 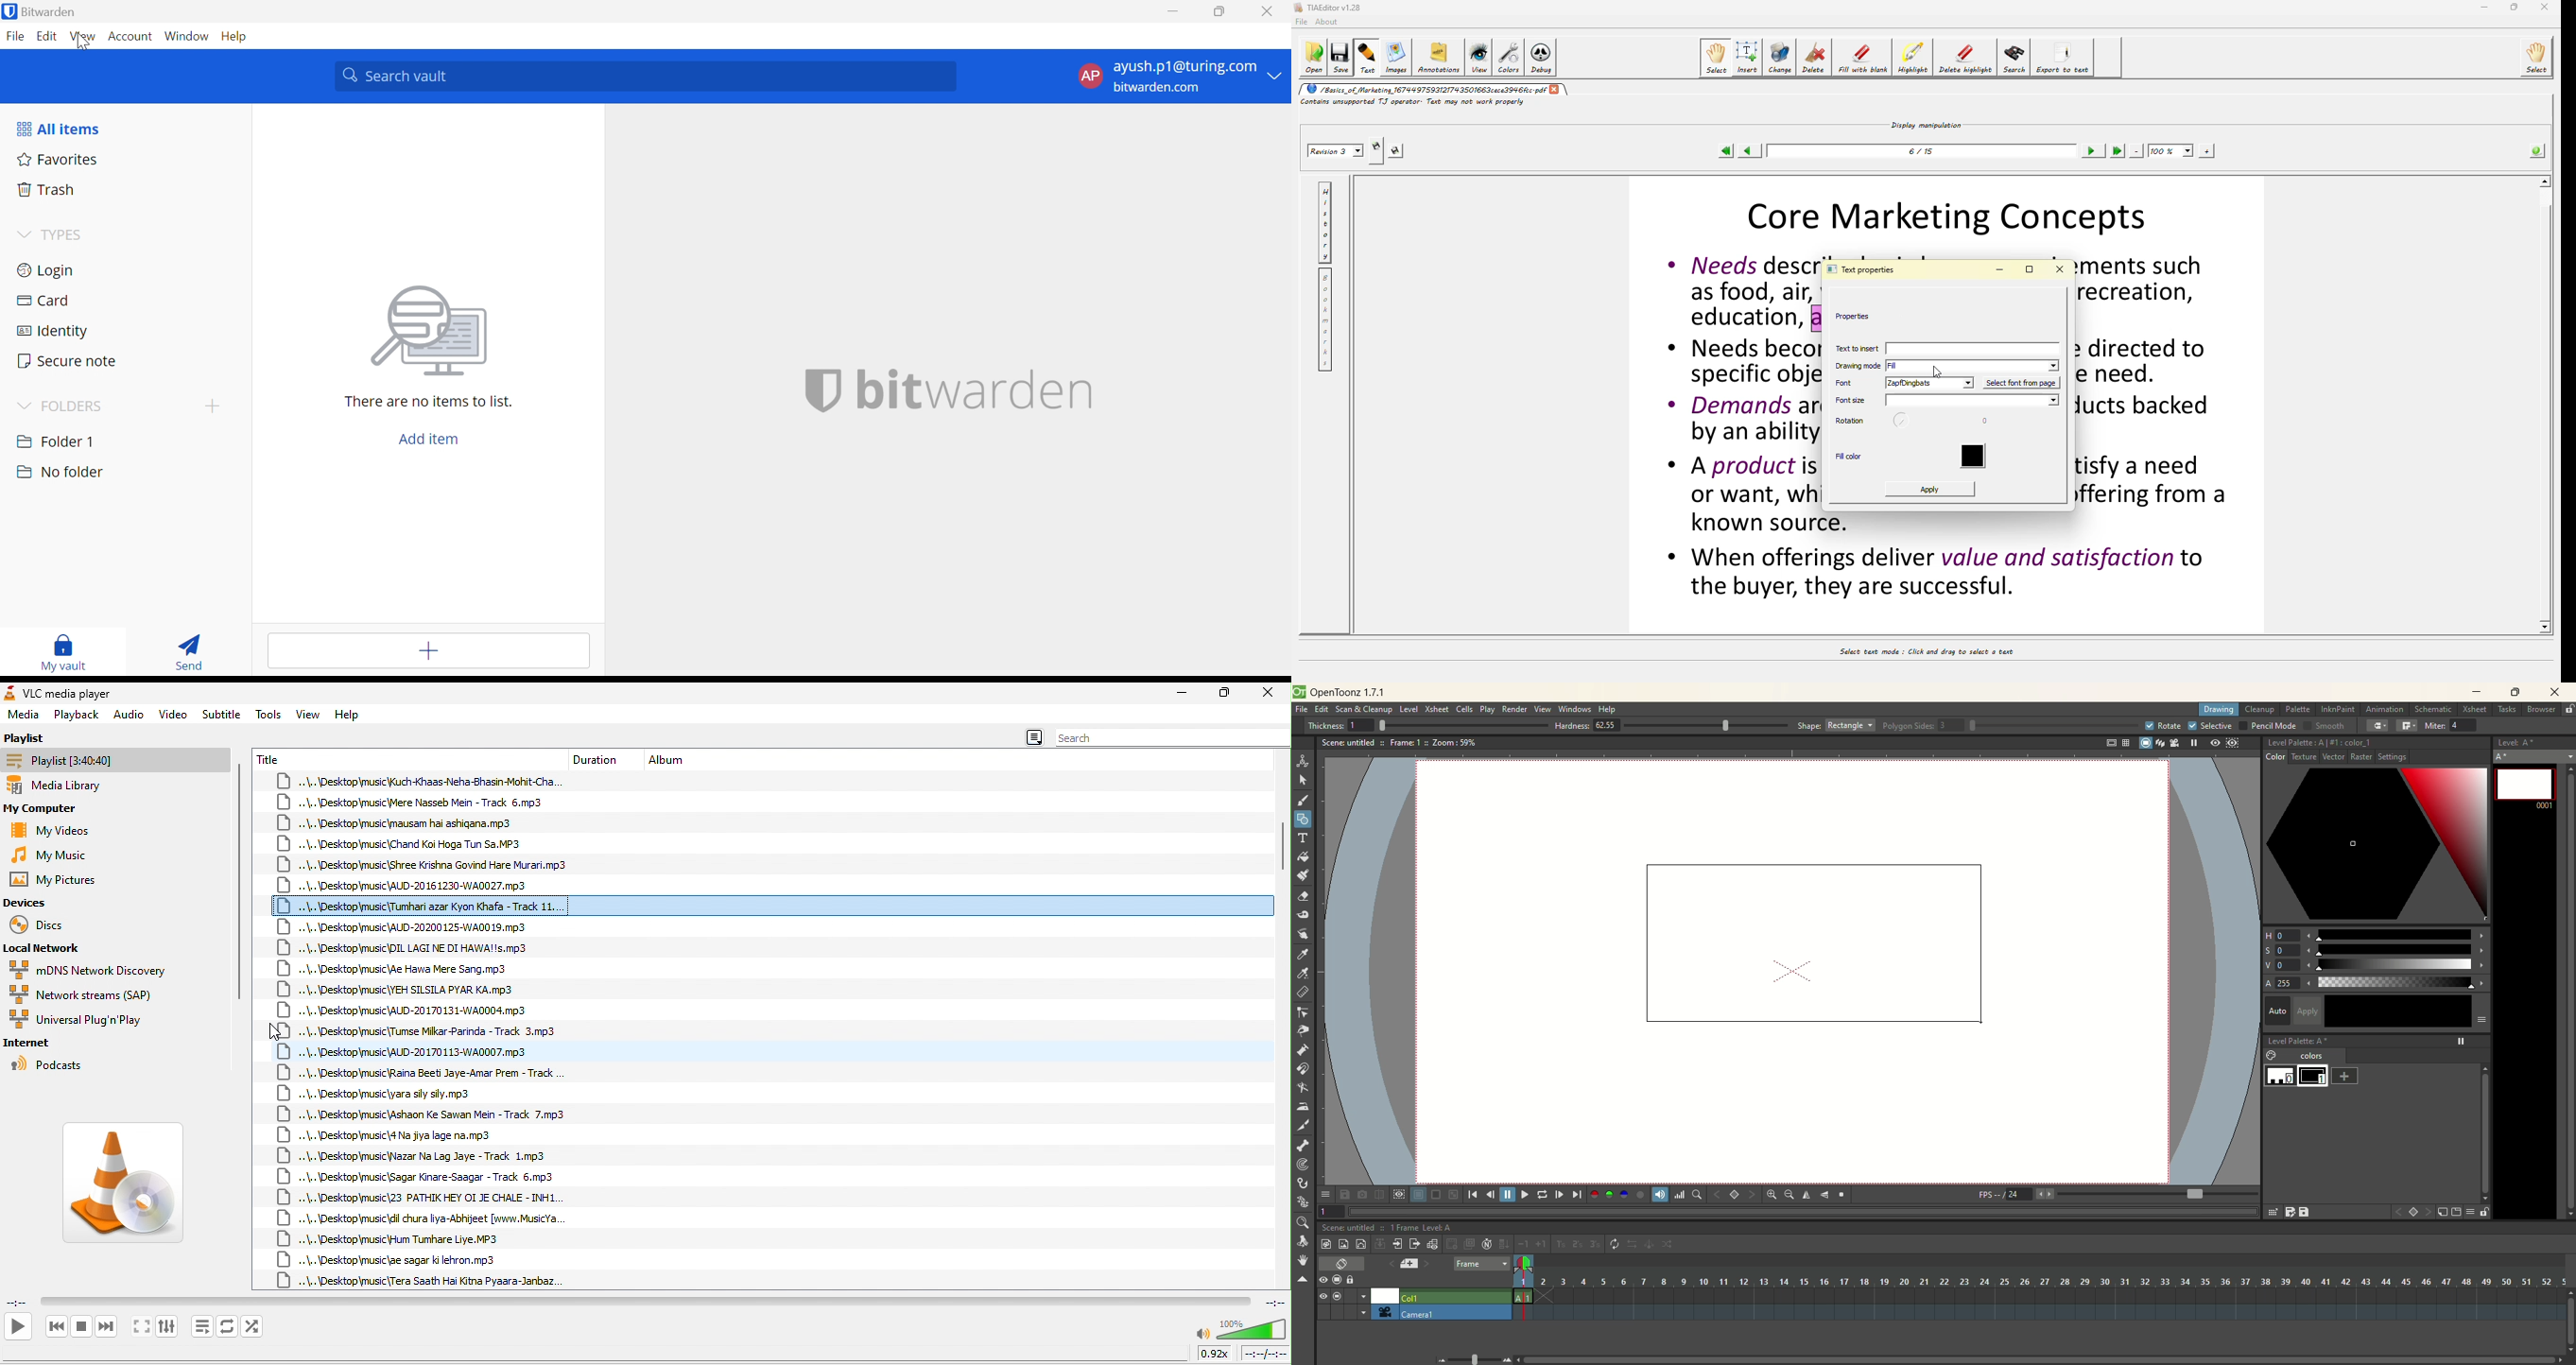 What do you see at coordinates (1390, 1228) in the screenshot?
I see `scene untitled :: 1 Frame level : A` at bounding box center [1390, 1228].